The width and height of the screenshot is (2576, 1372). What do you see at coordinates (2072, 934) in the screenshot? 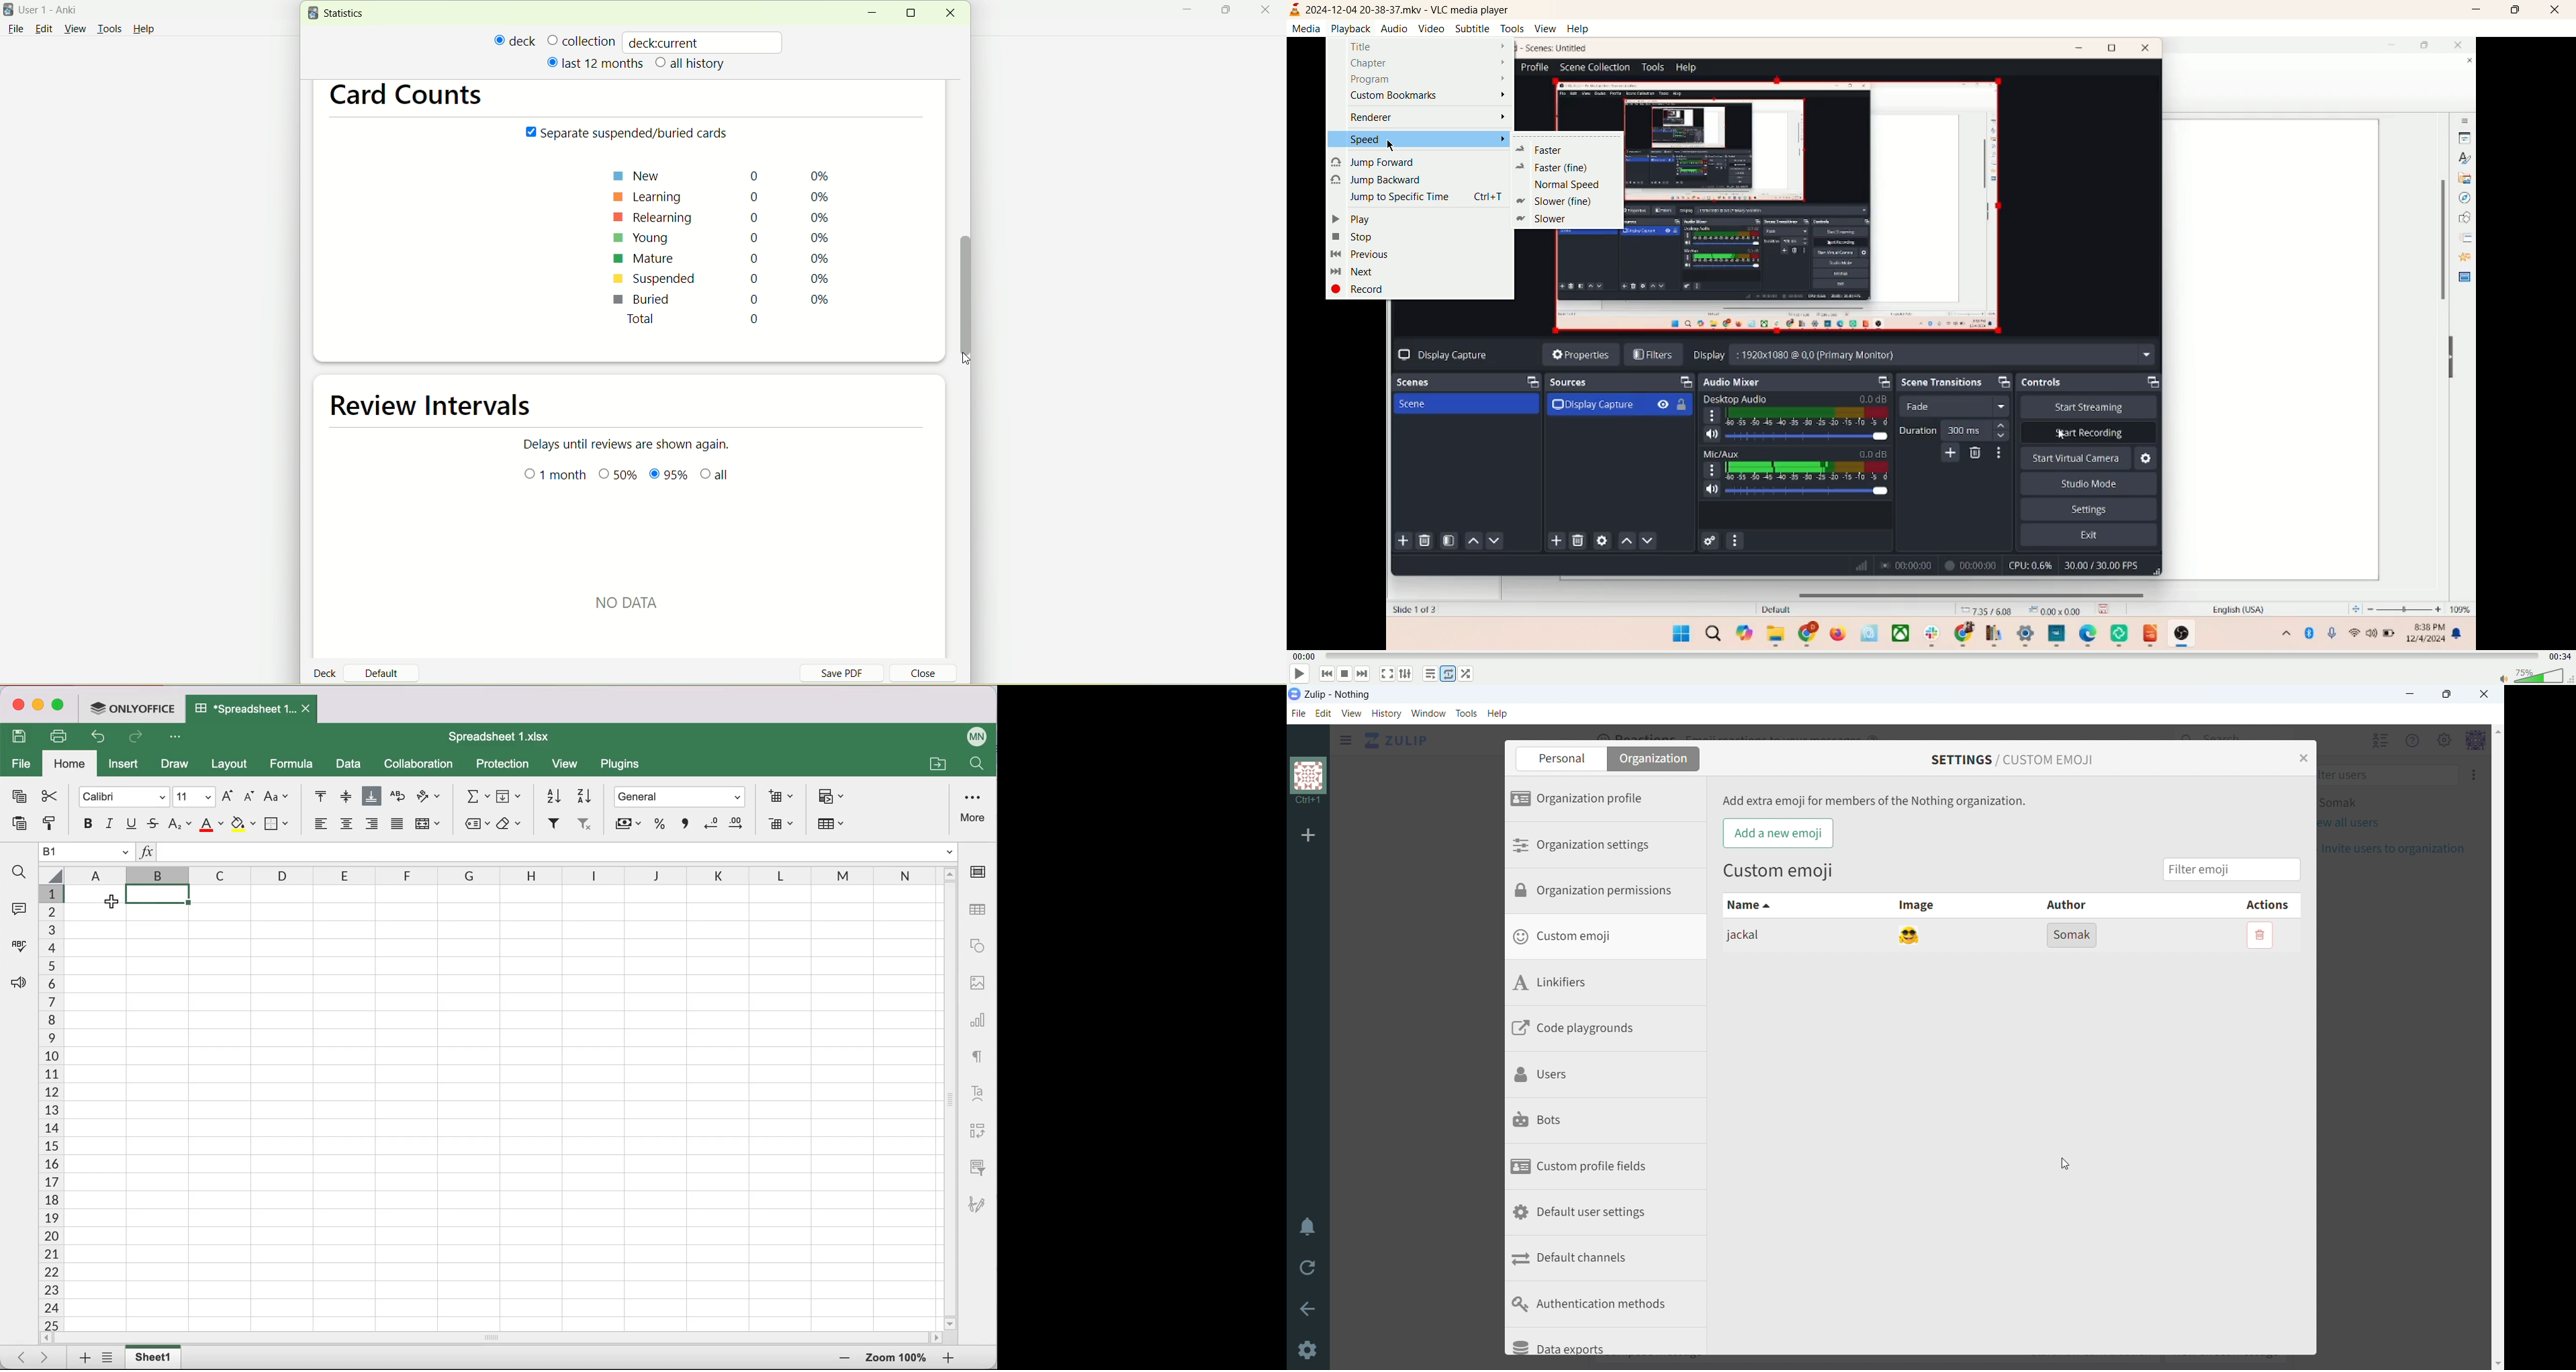
I see `somak` at bounding box center [2072, 934].